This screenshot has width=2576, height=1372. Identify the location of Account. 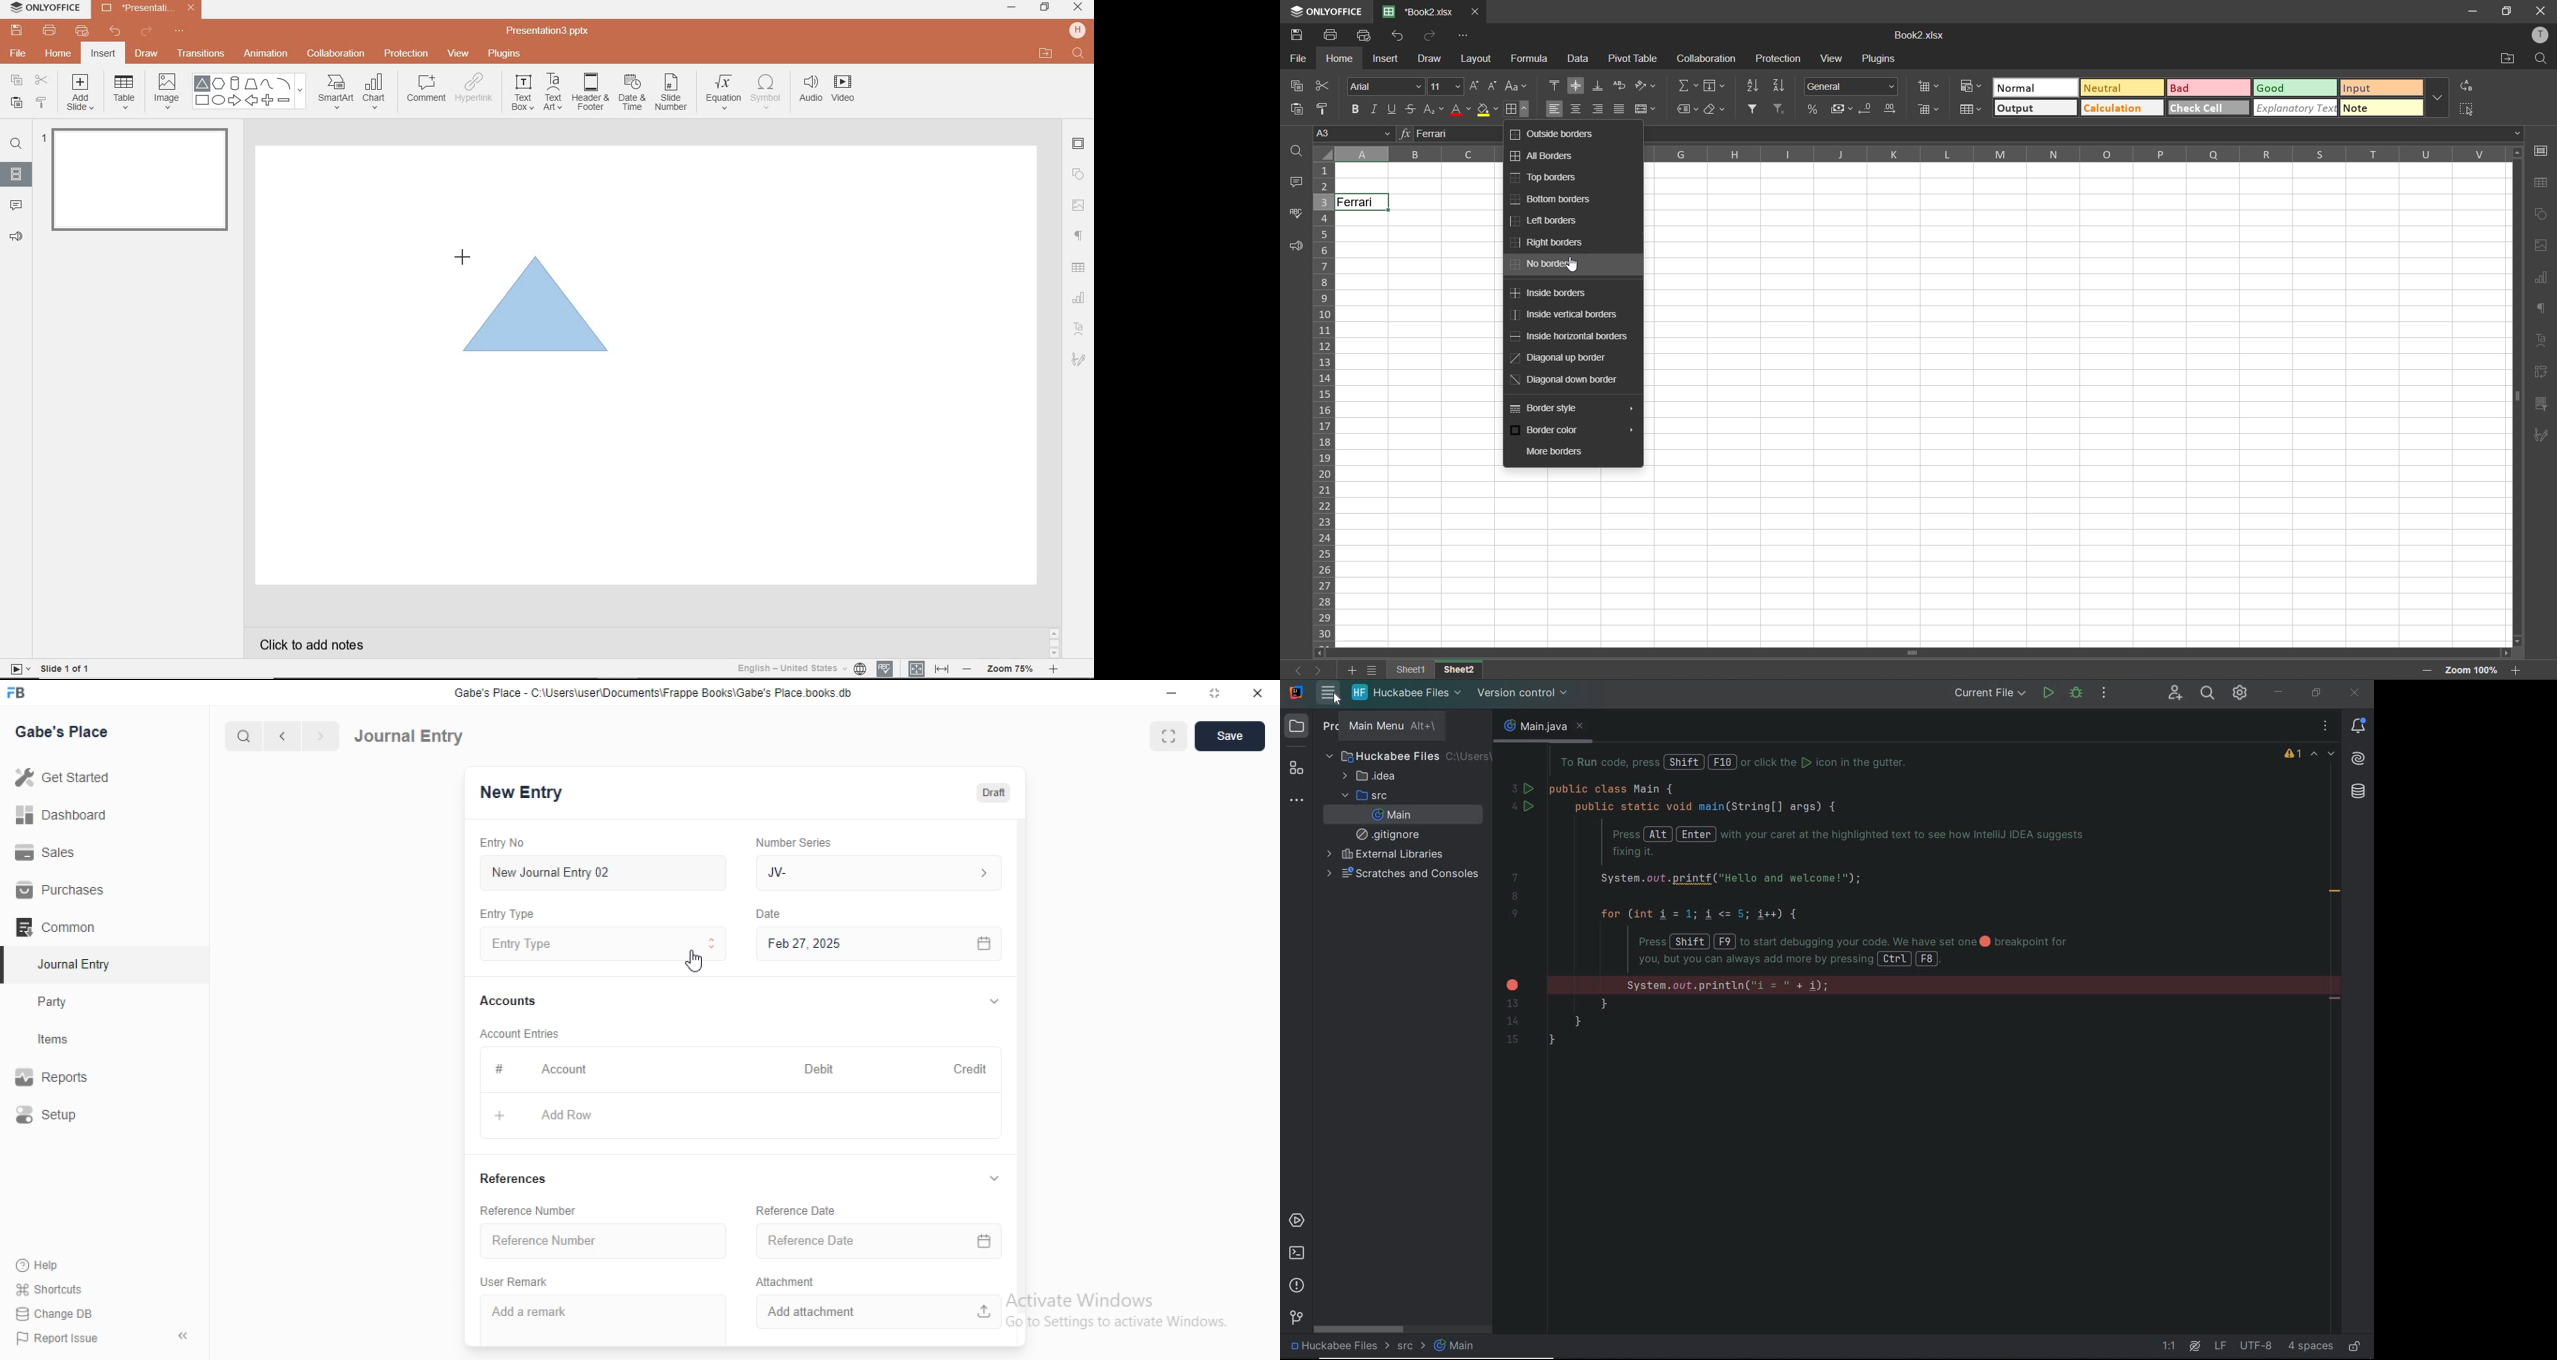
(568, 1068).